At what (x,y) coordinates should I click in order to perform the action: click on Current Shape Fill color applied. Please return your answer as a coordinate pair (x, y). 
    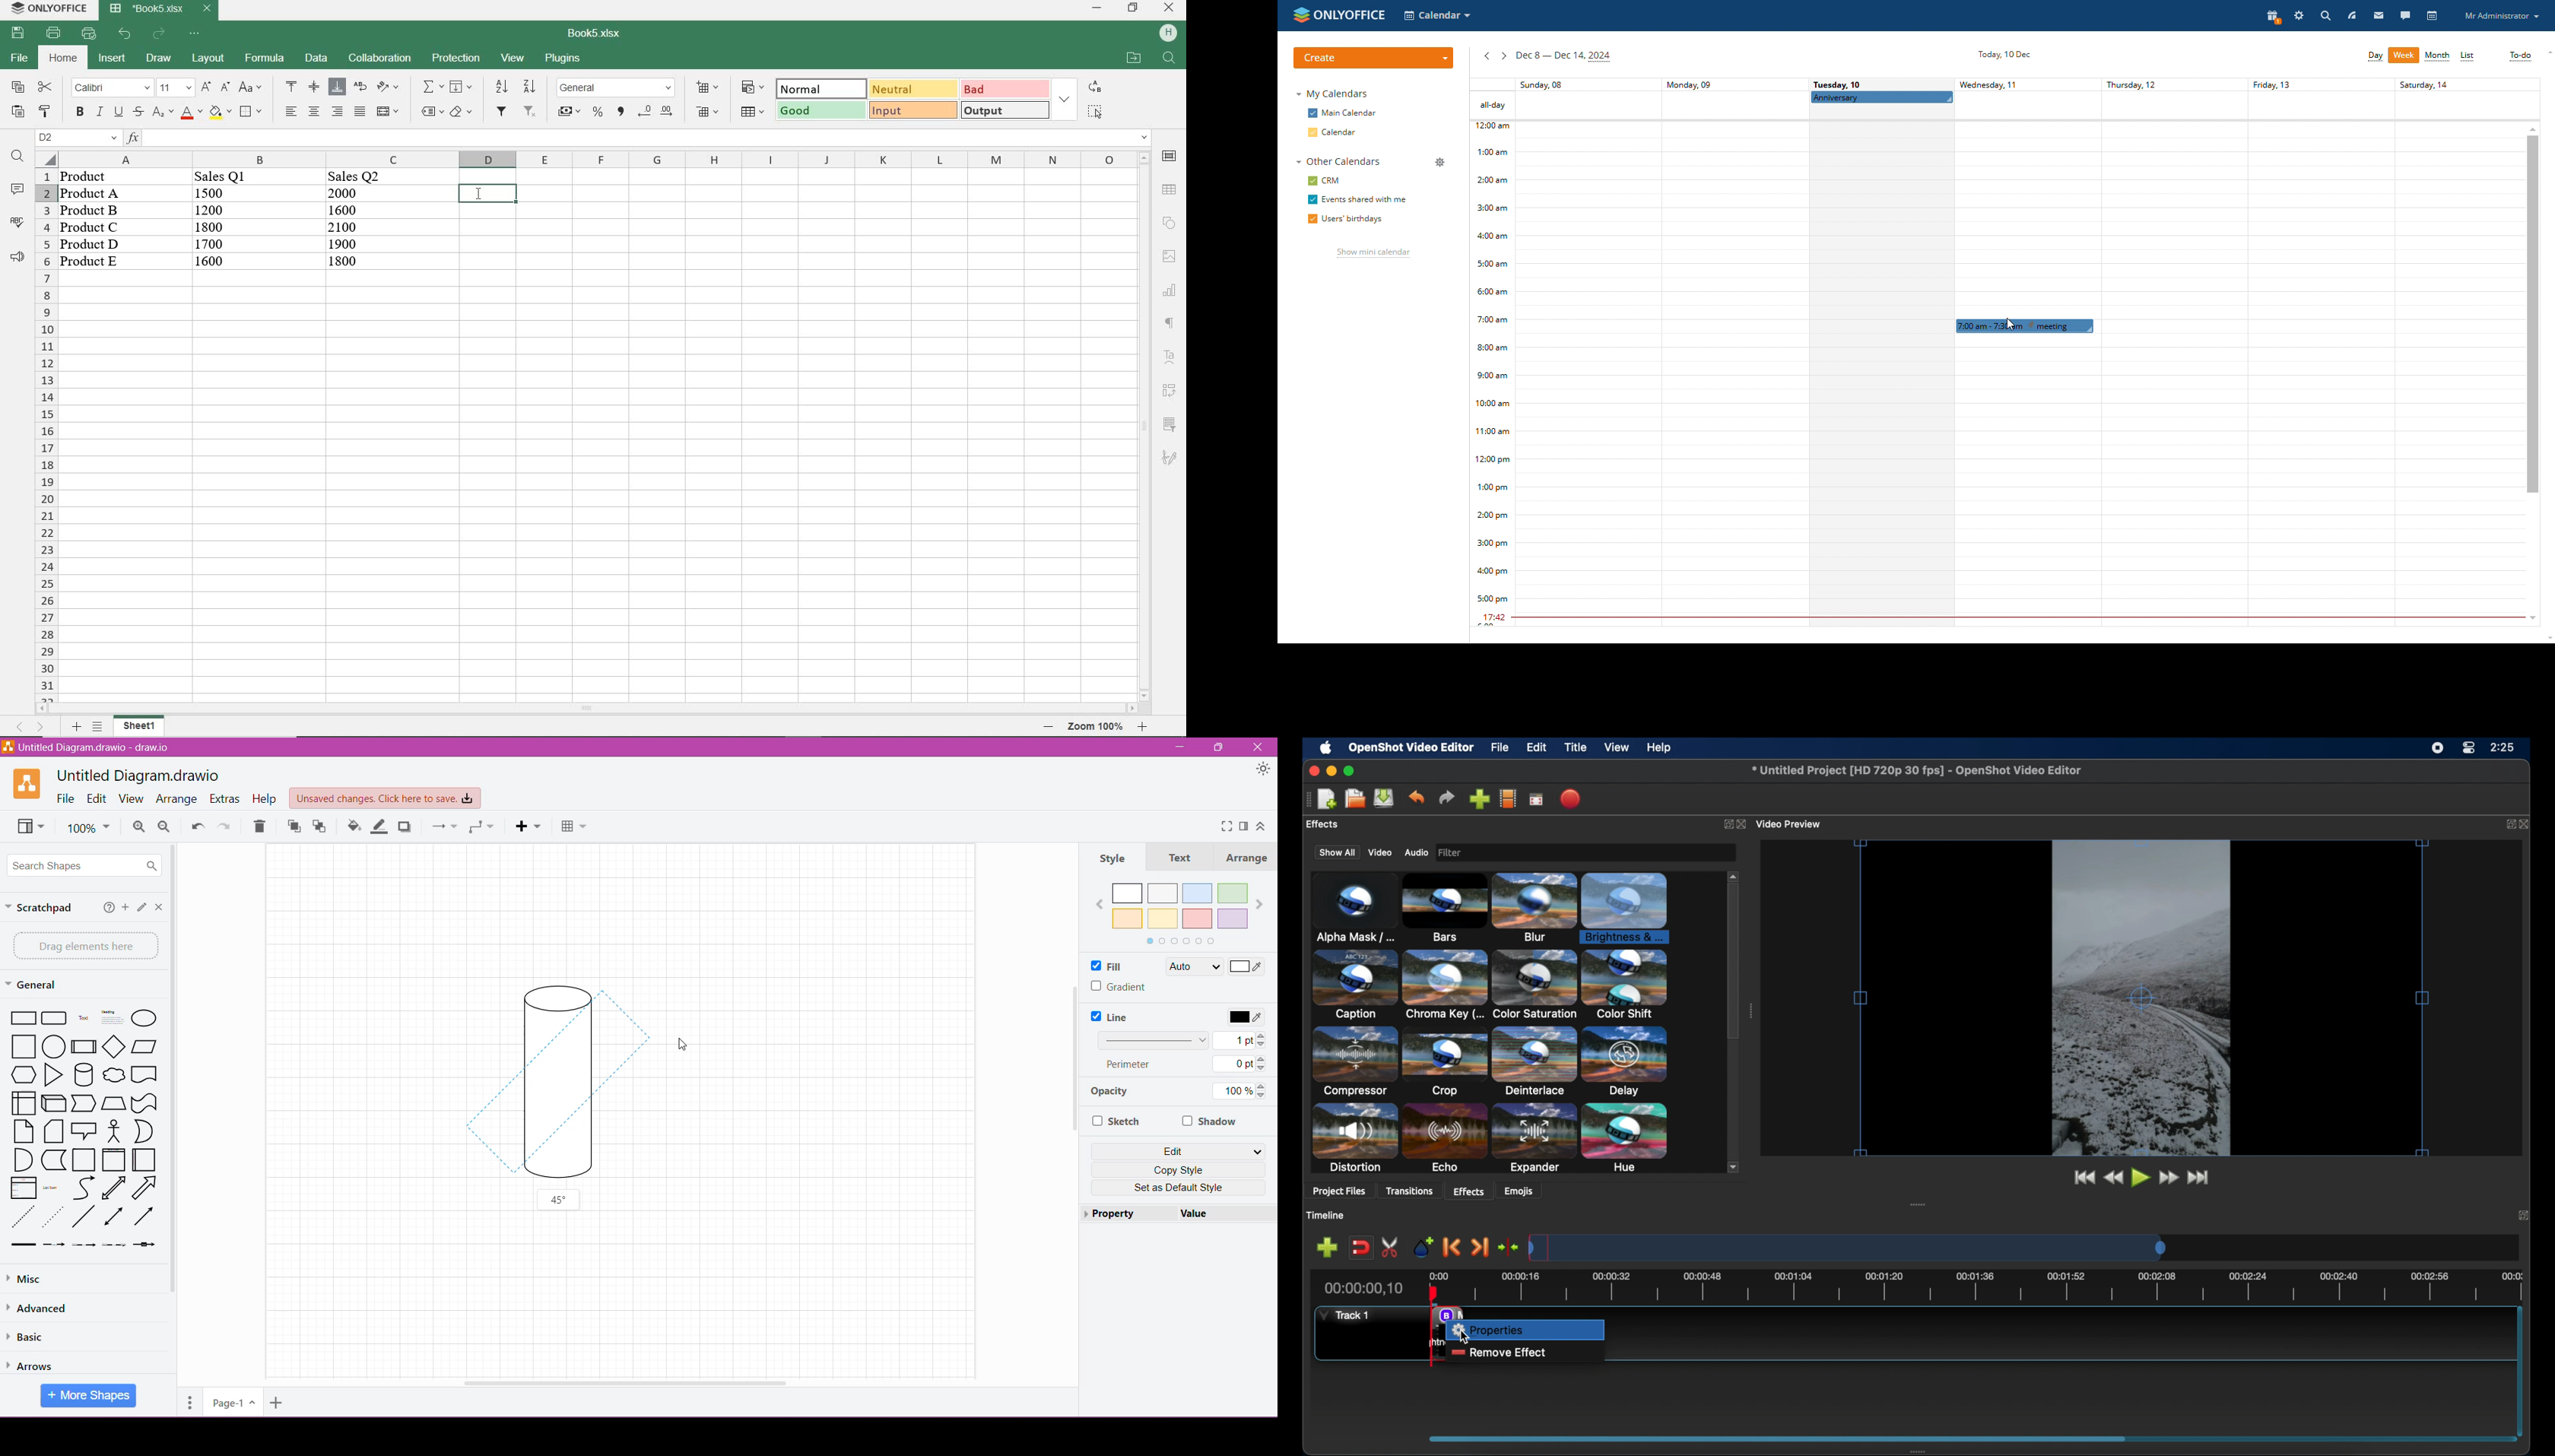
    Looking at the image, I should click on (1220, 967).